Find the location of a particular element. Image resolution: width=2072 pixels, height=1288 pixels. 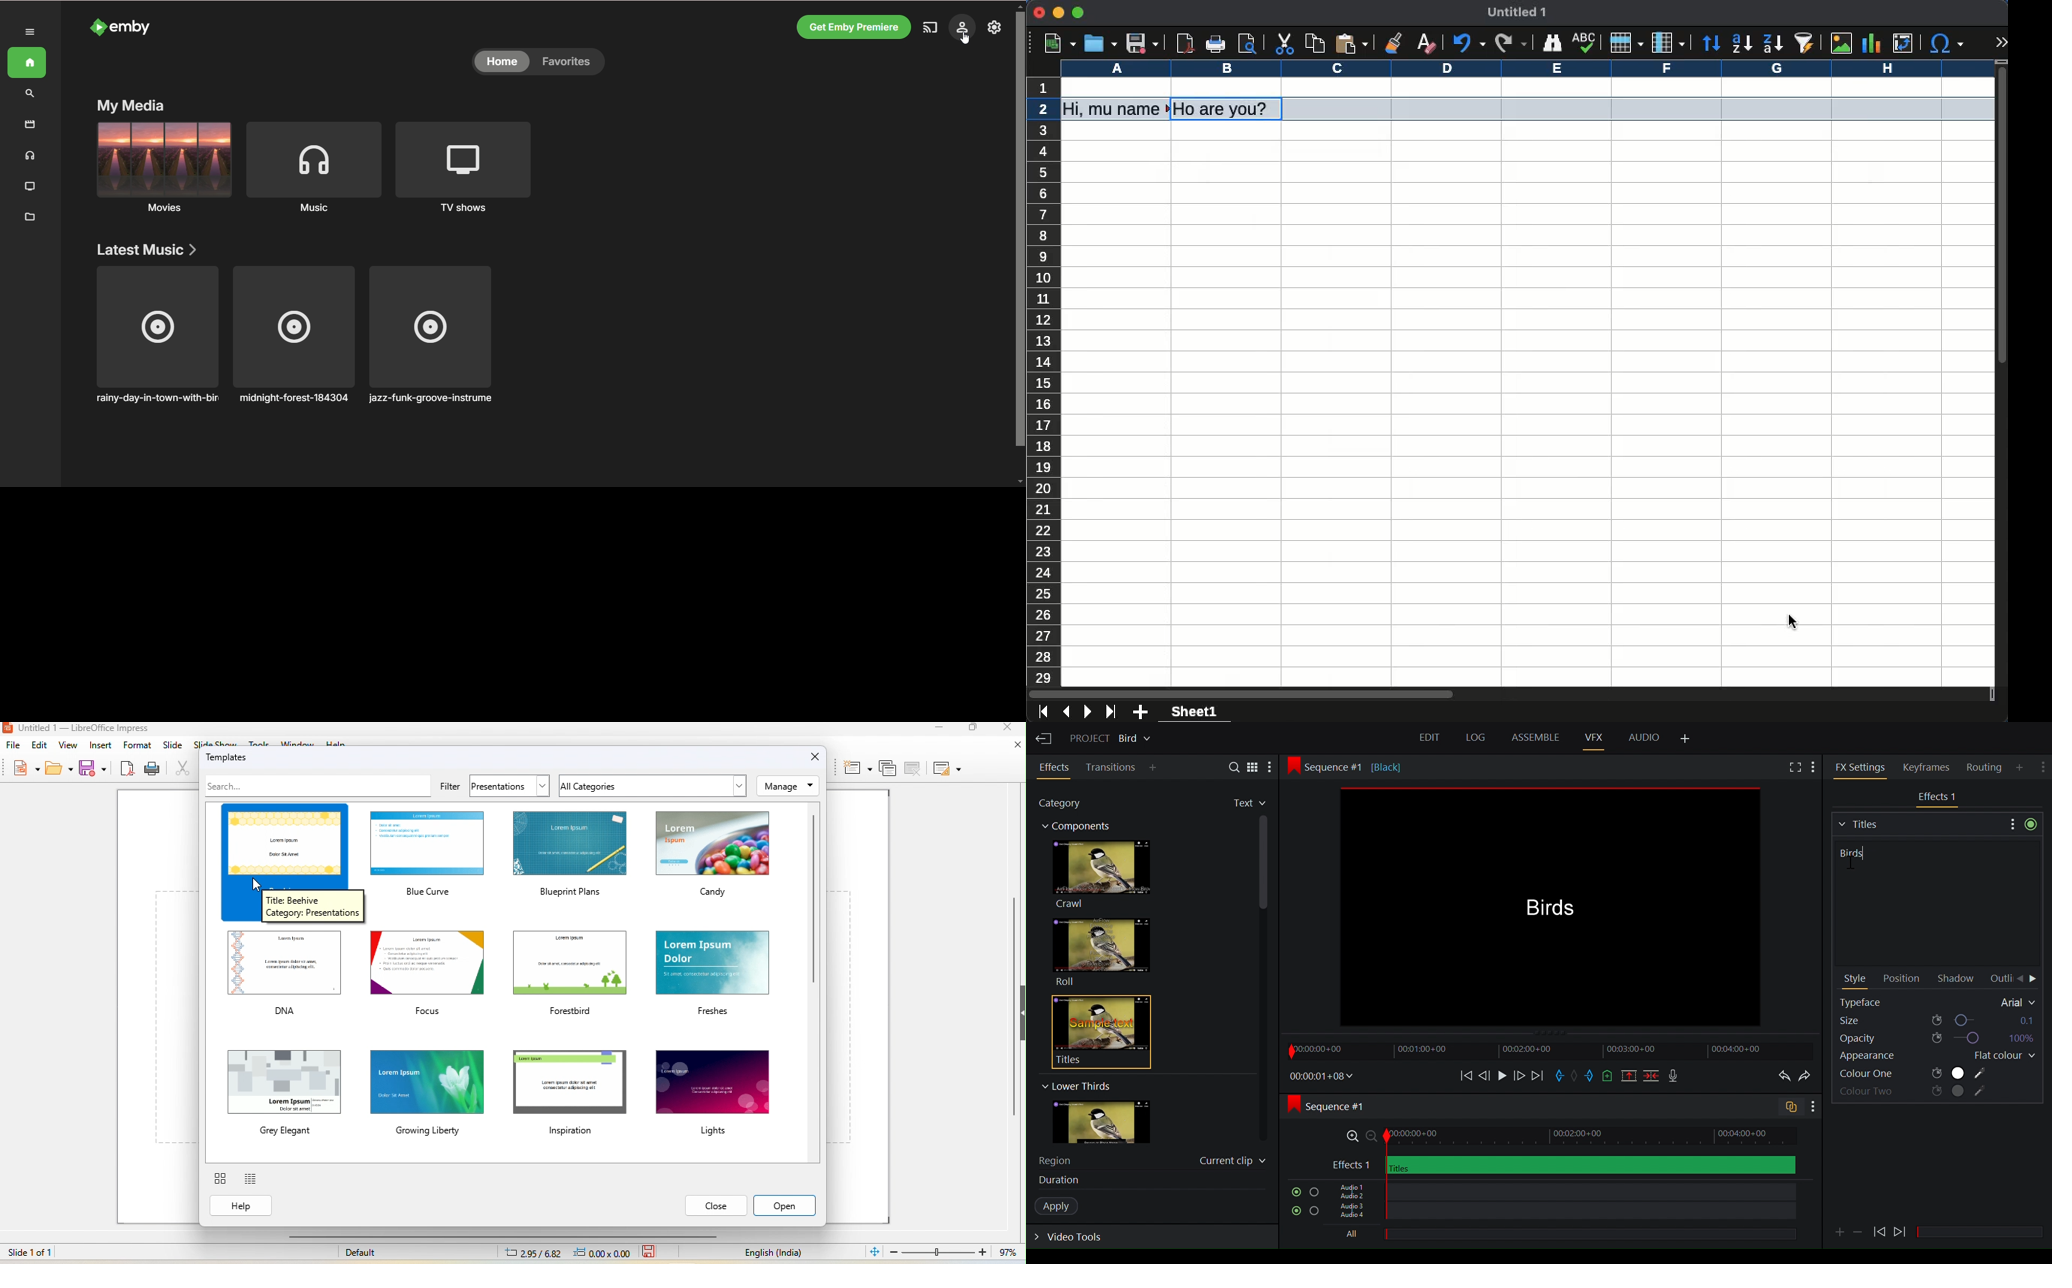

Minimize is located at coordinates (1859, 1232).